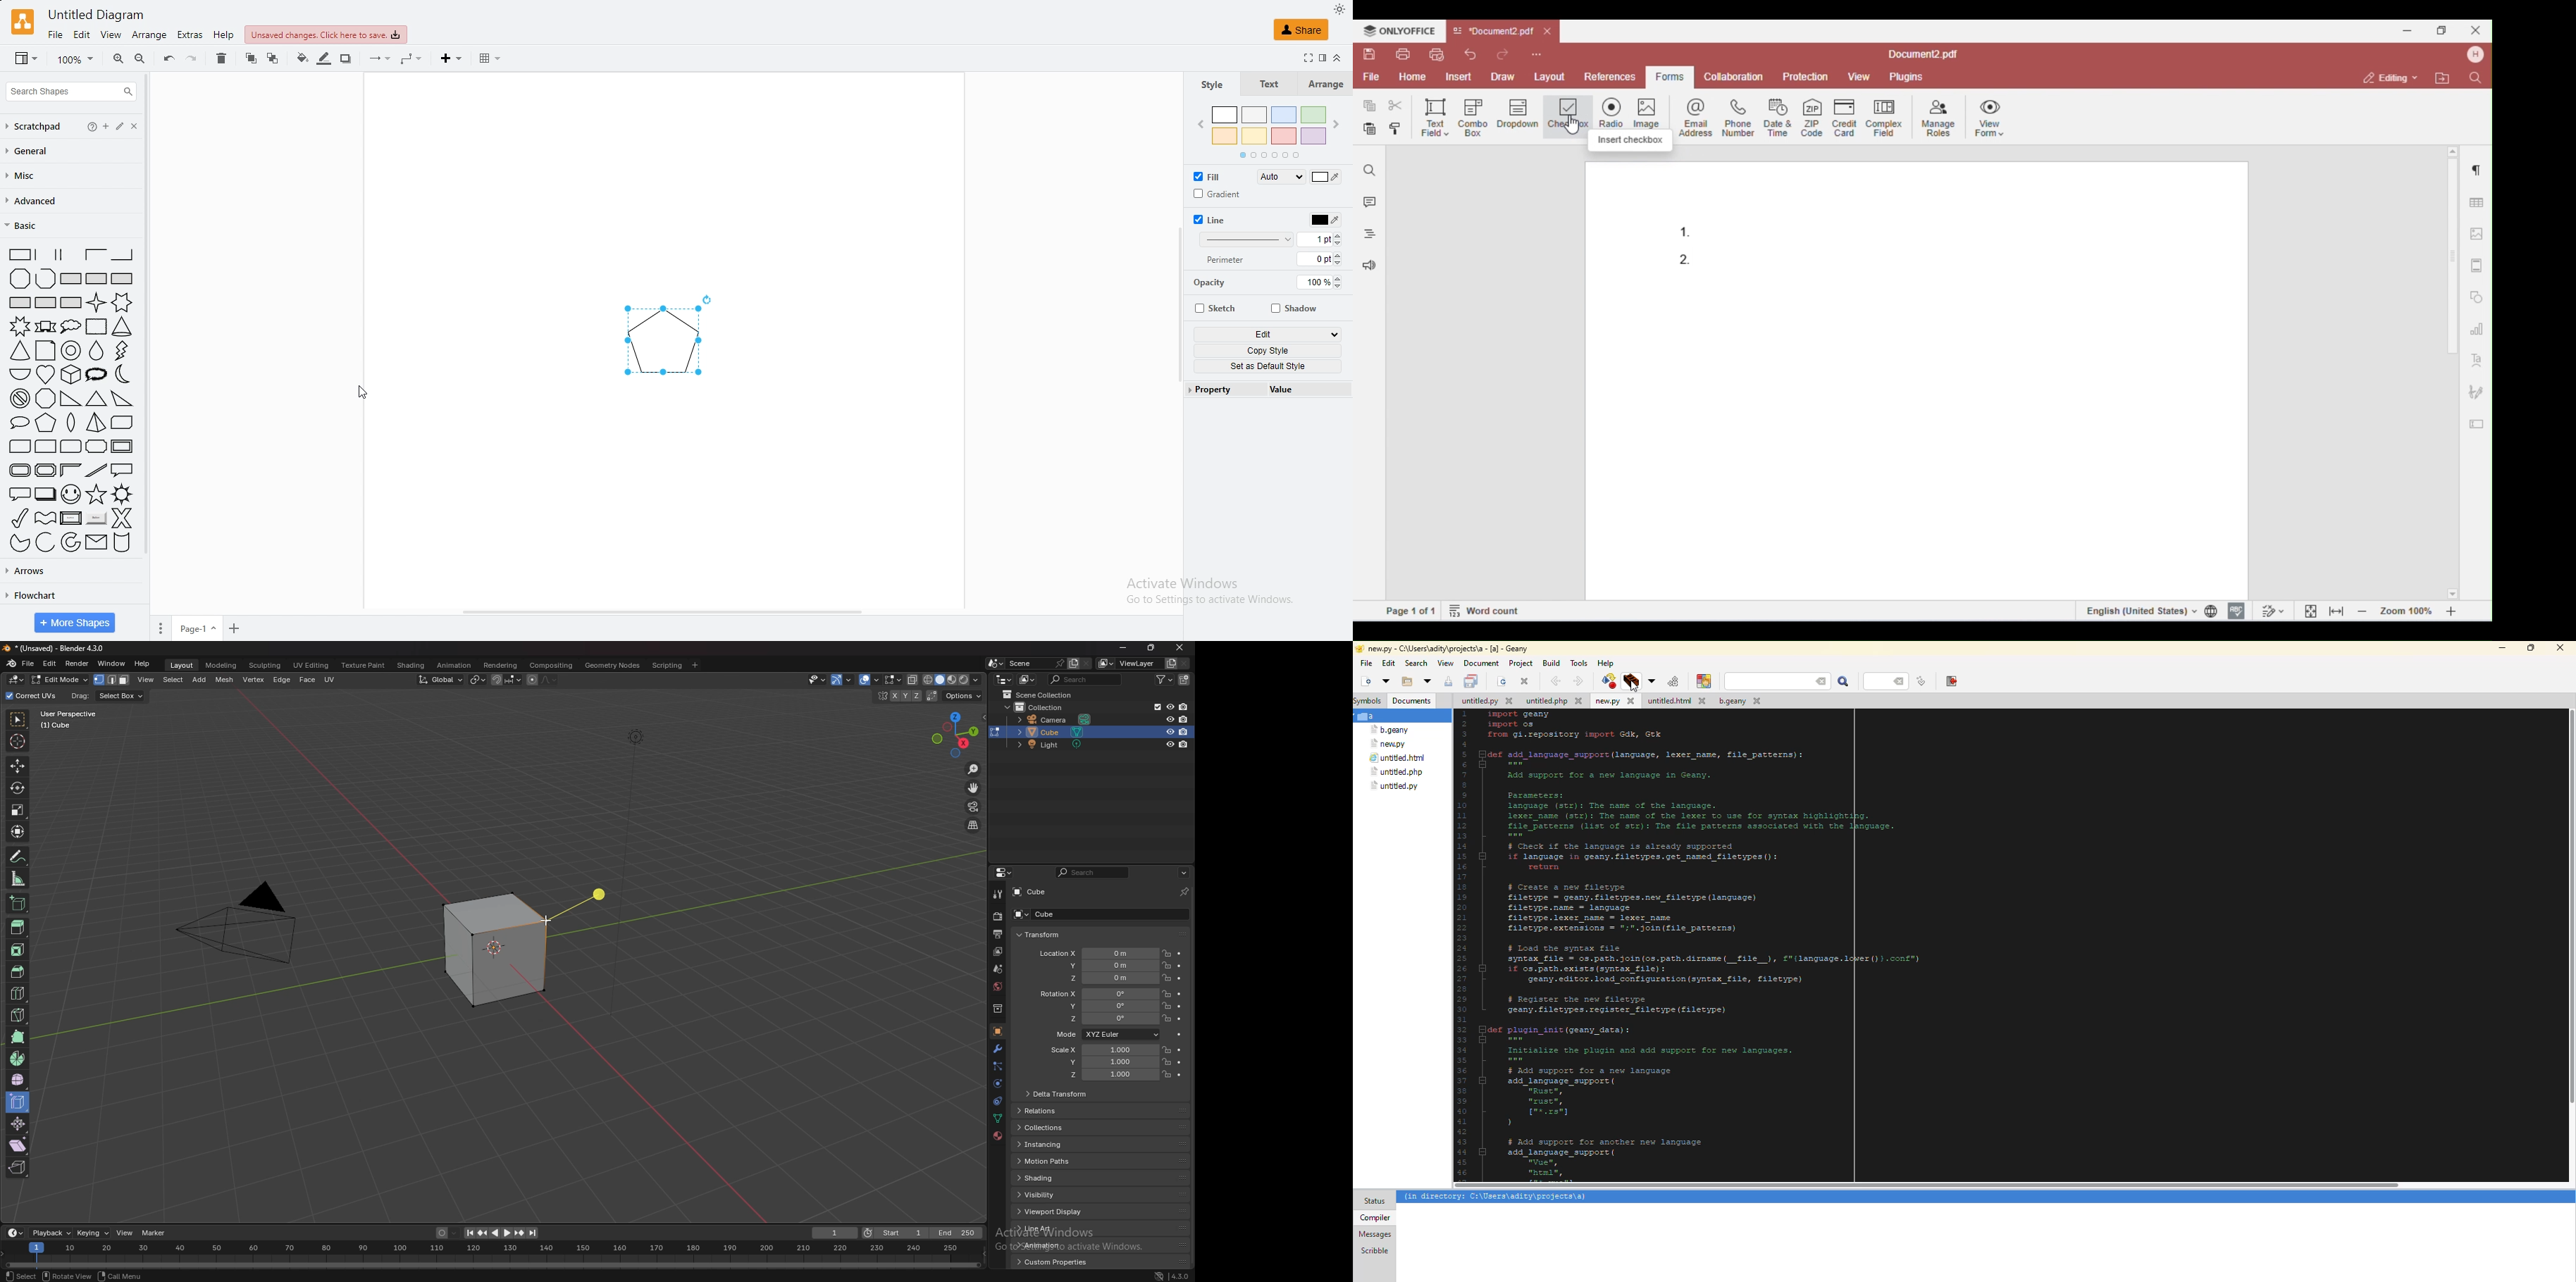  What do you see at coordinates (1184, 872) in the screenshot?
I see `options` at bounding box center [1184, 872].